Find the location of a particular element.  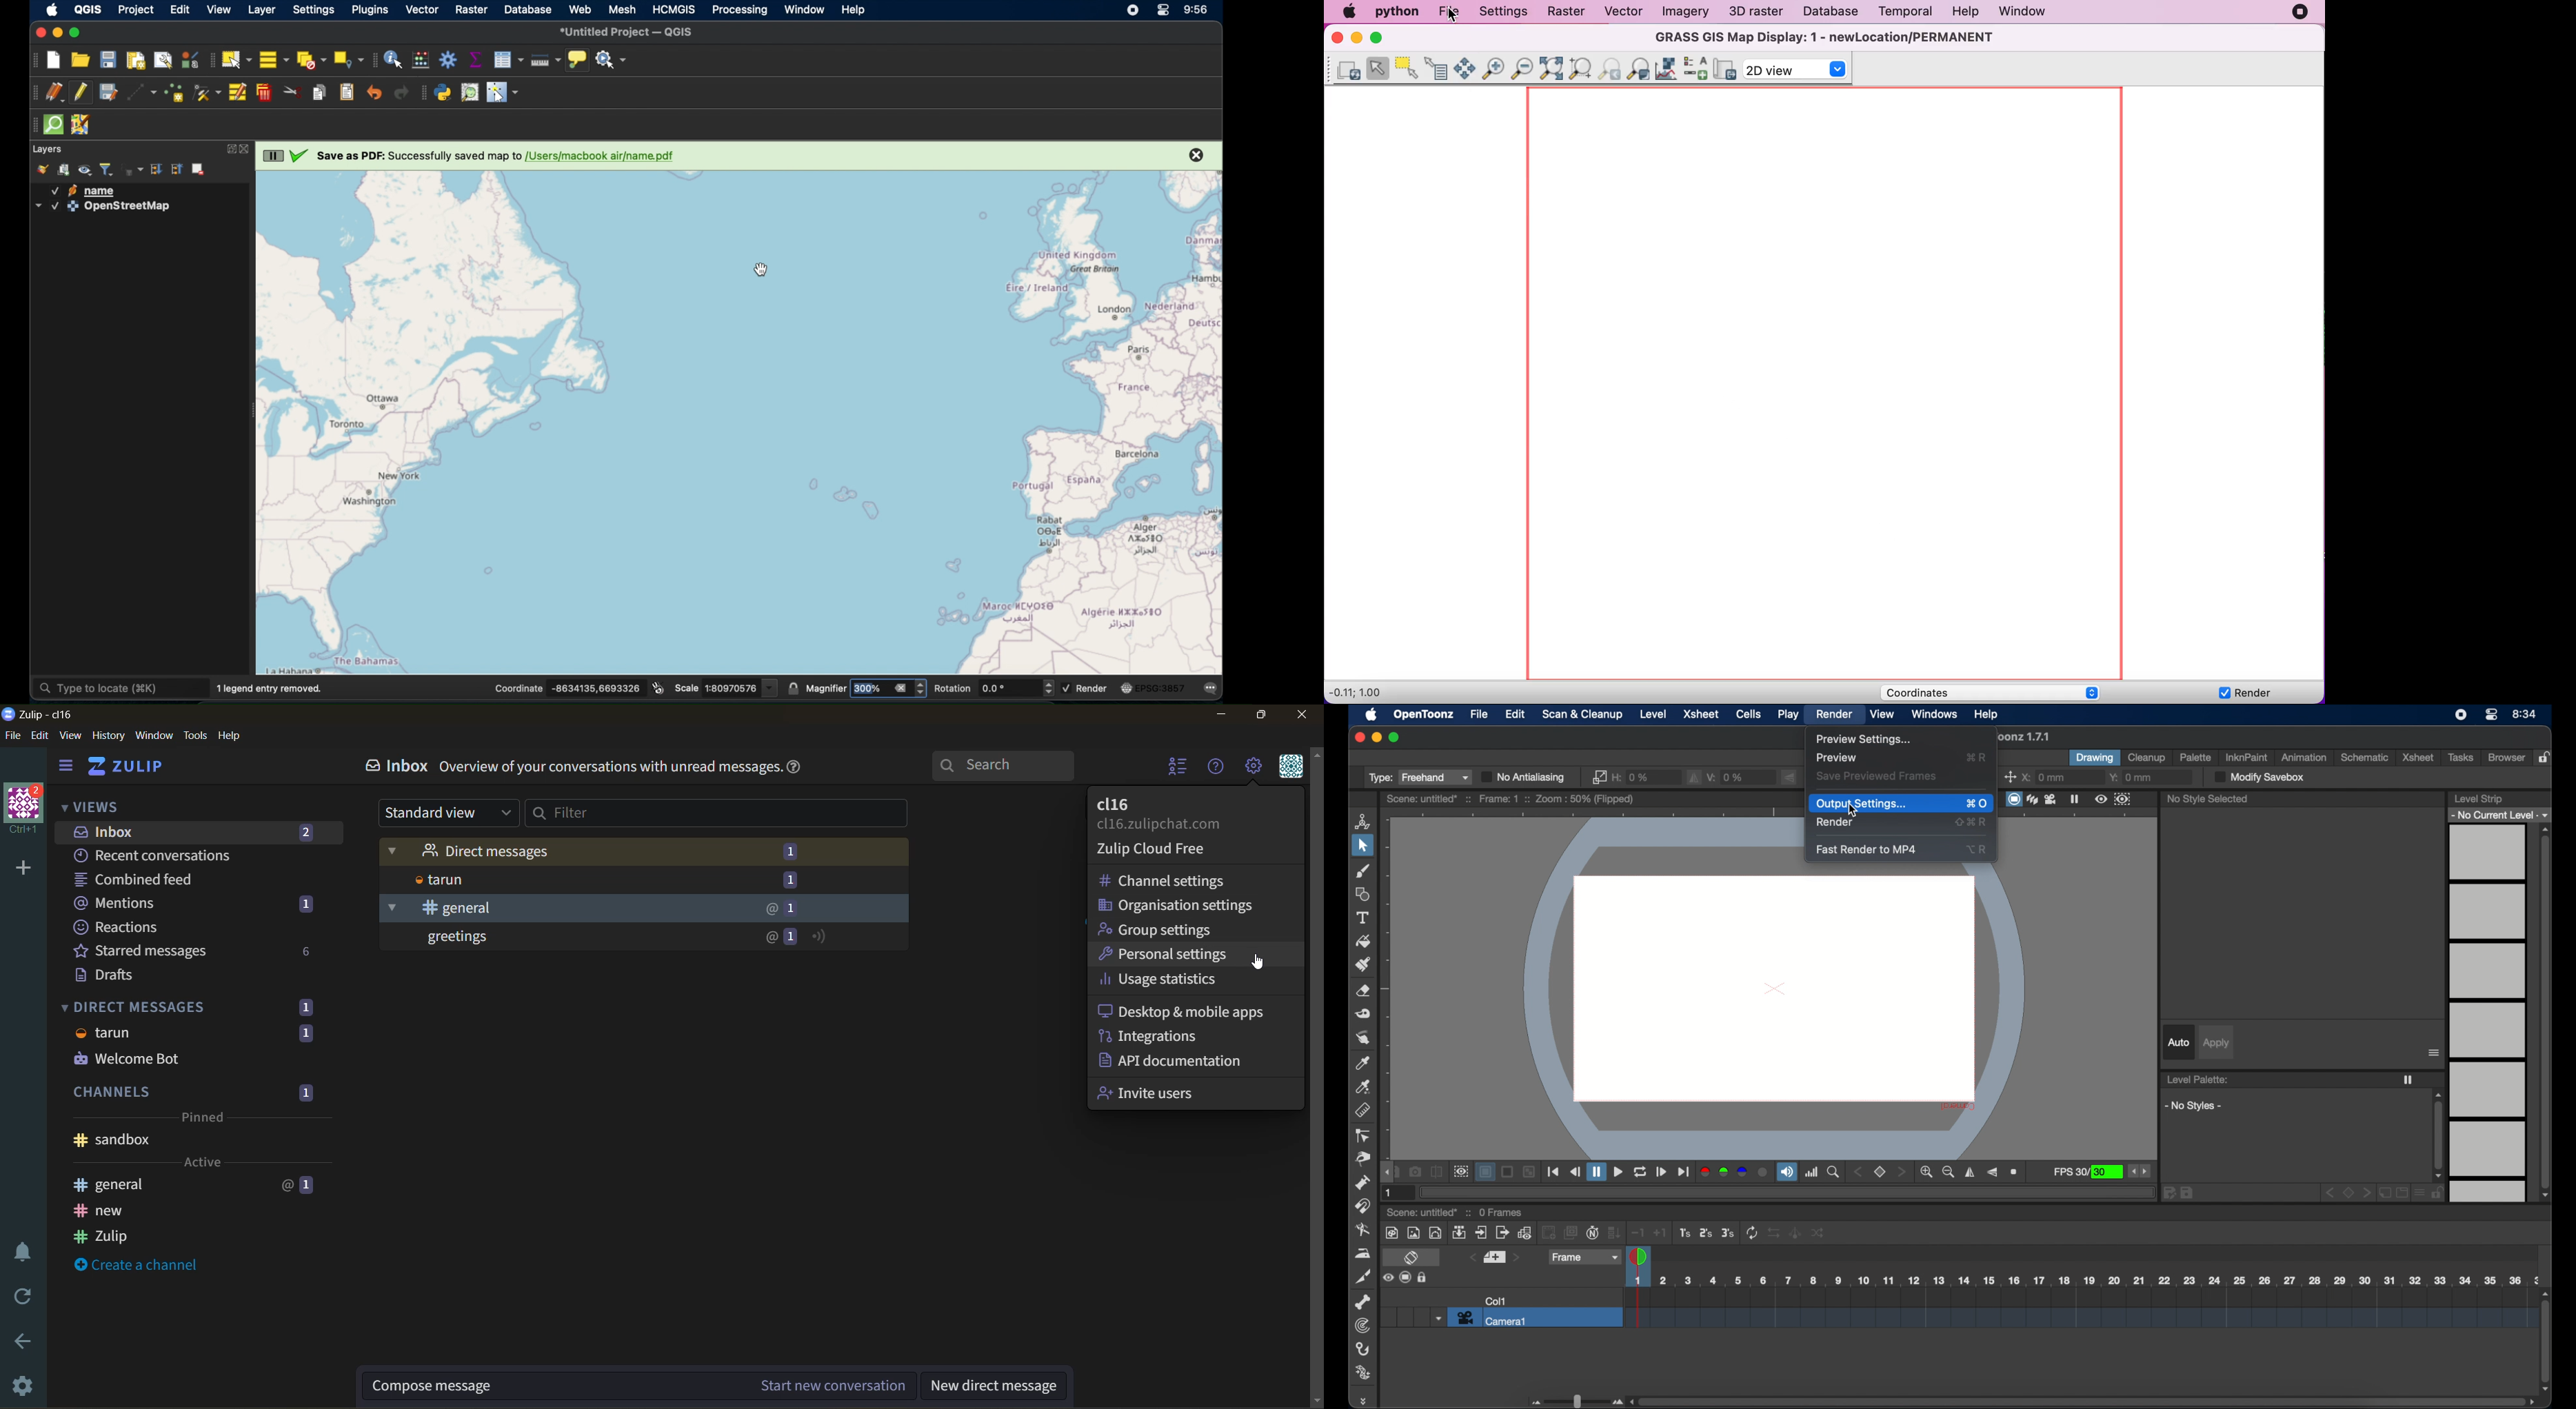

stepper buttons is located at coordinates (2139, 1171).